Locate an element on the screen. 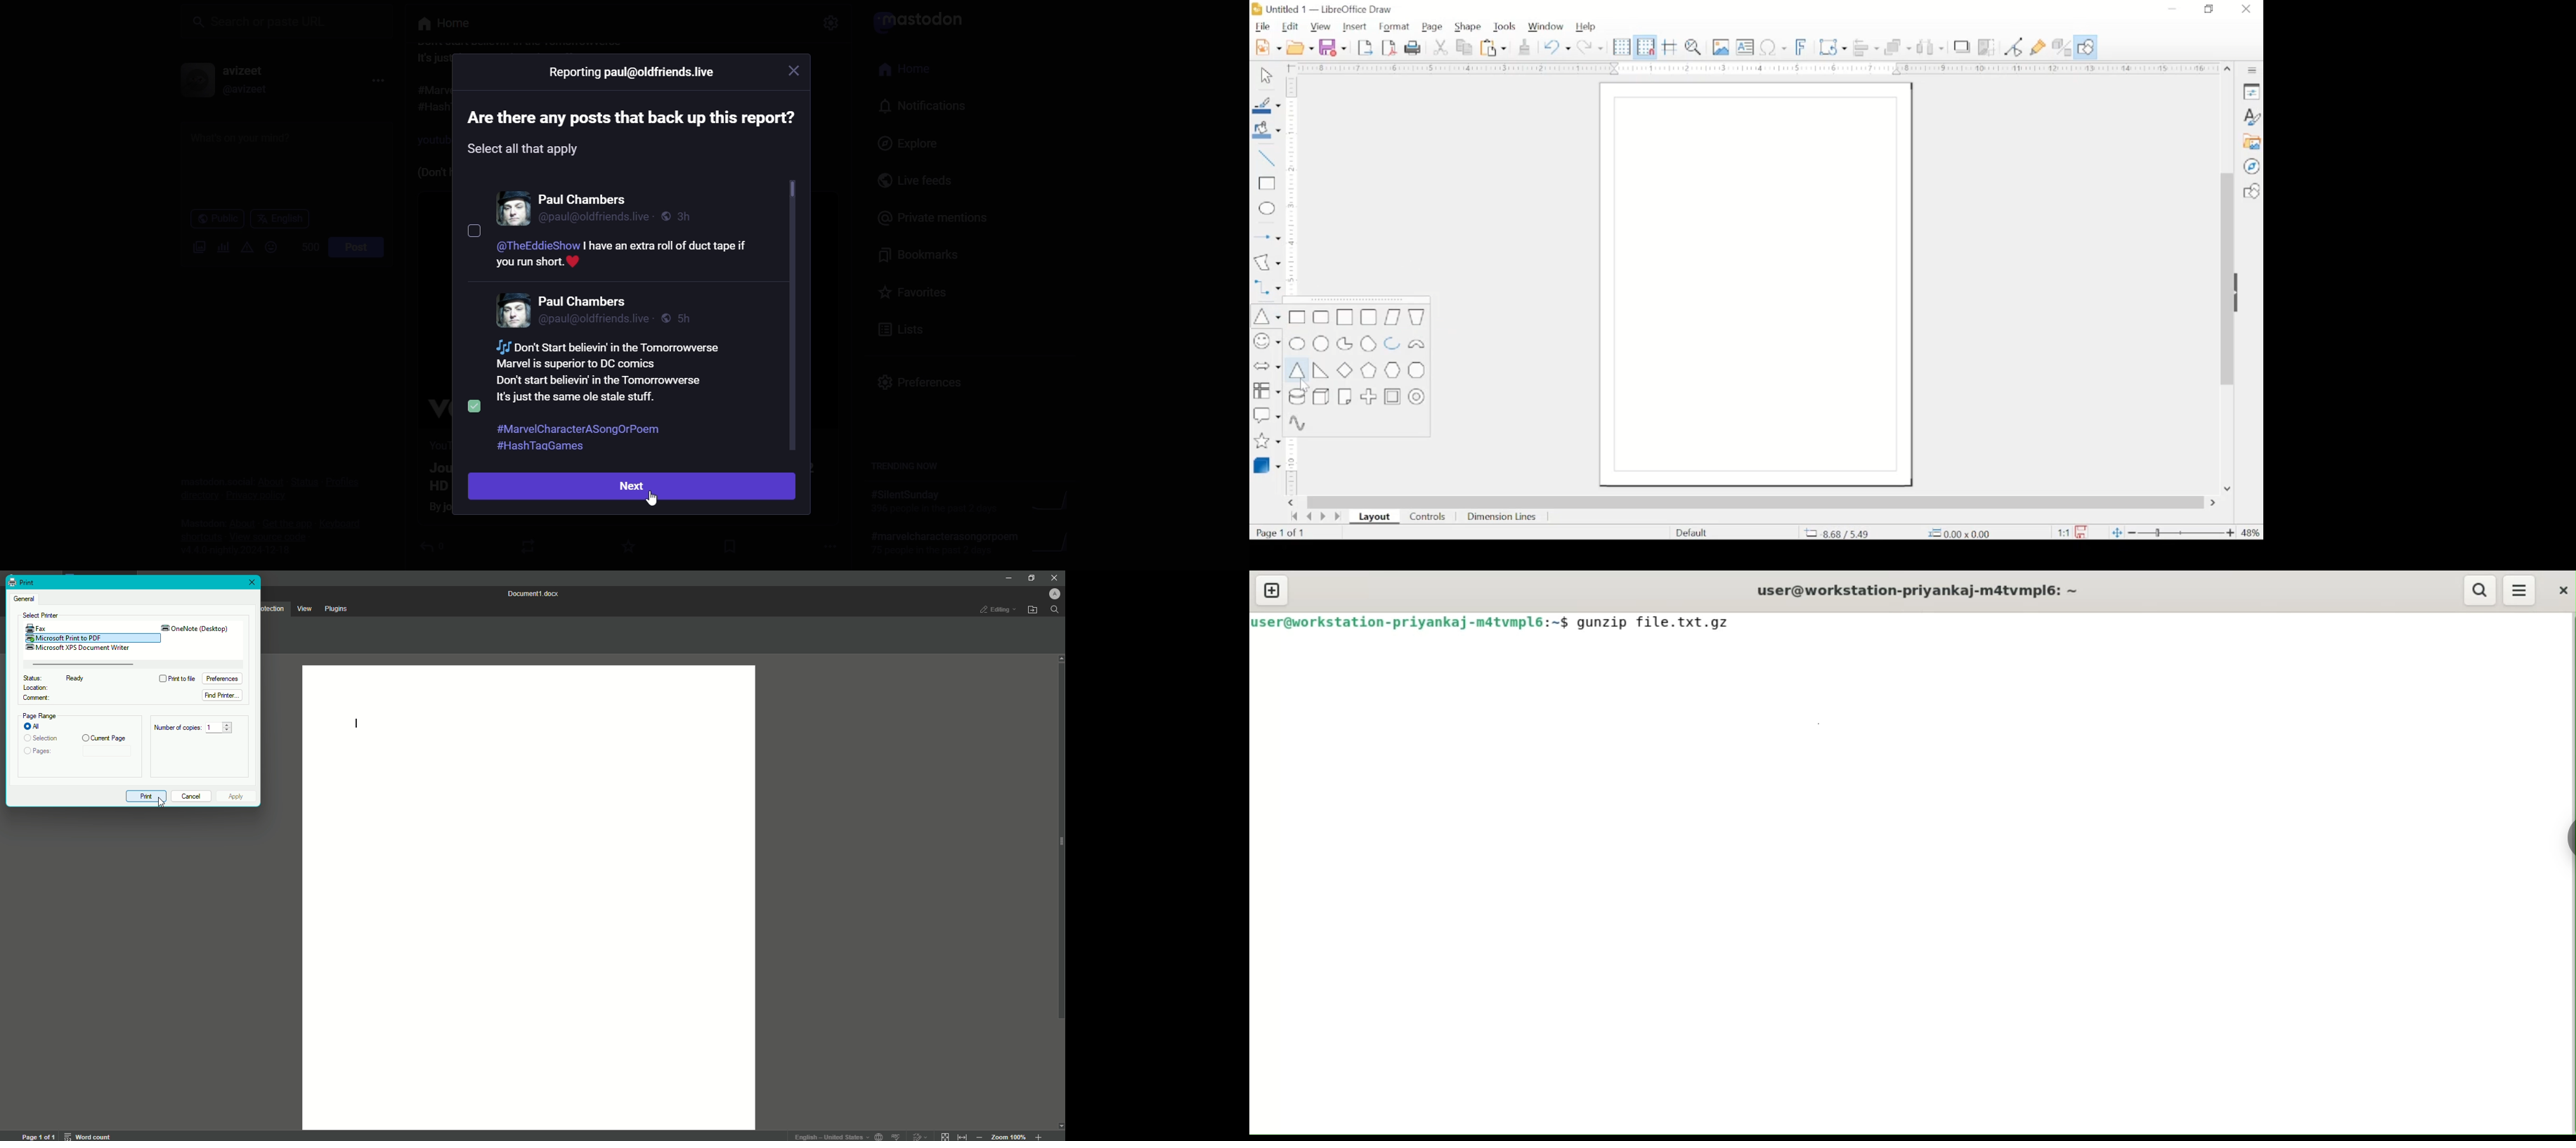  toggle point edit mode is located at coordinates (2013, 47).